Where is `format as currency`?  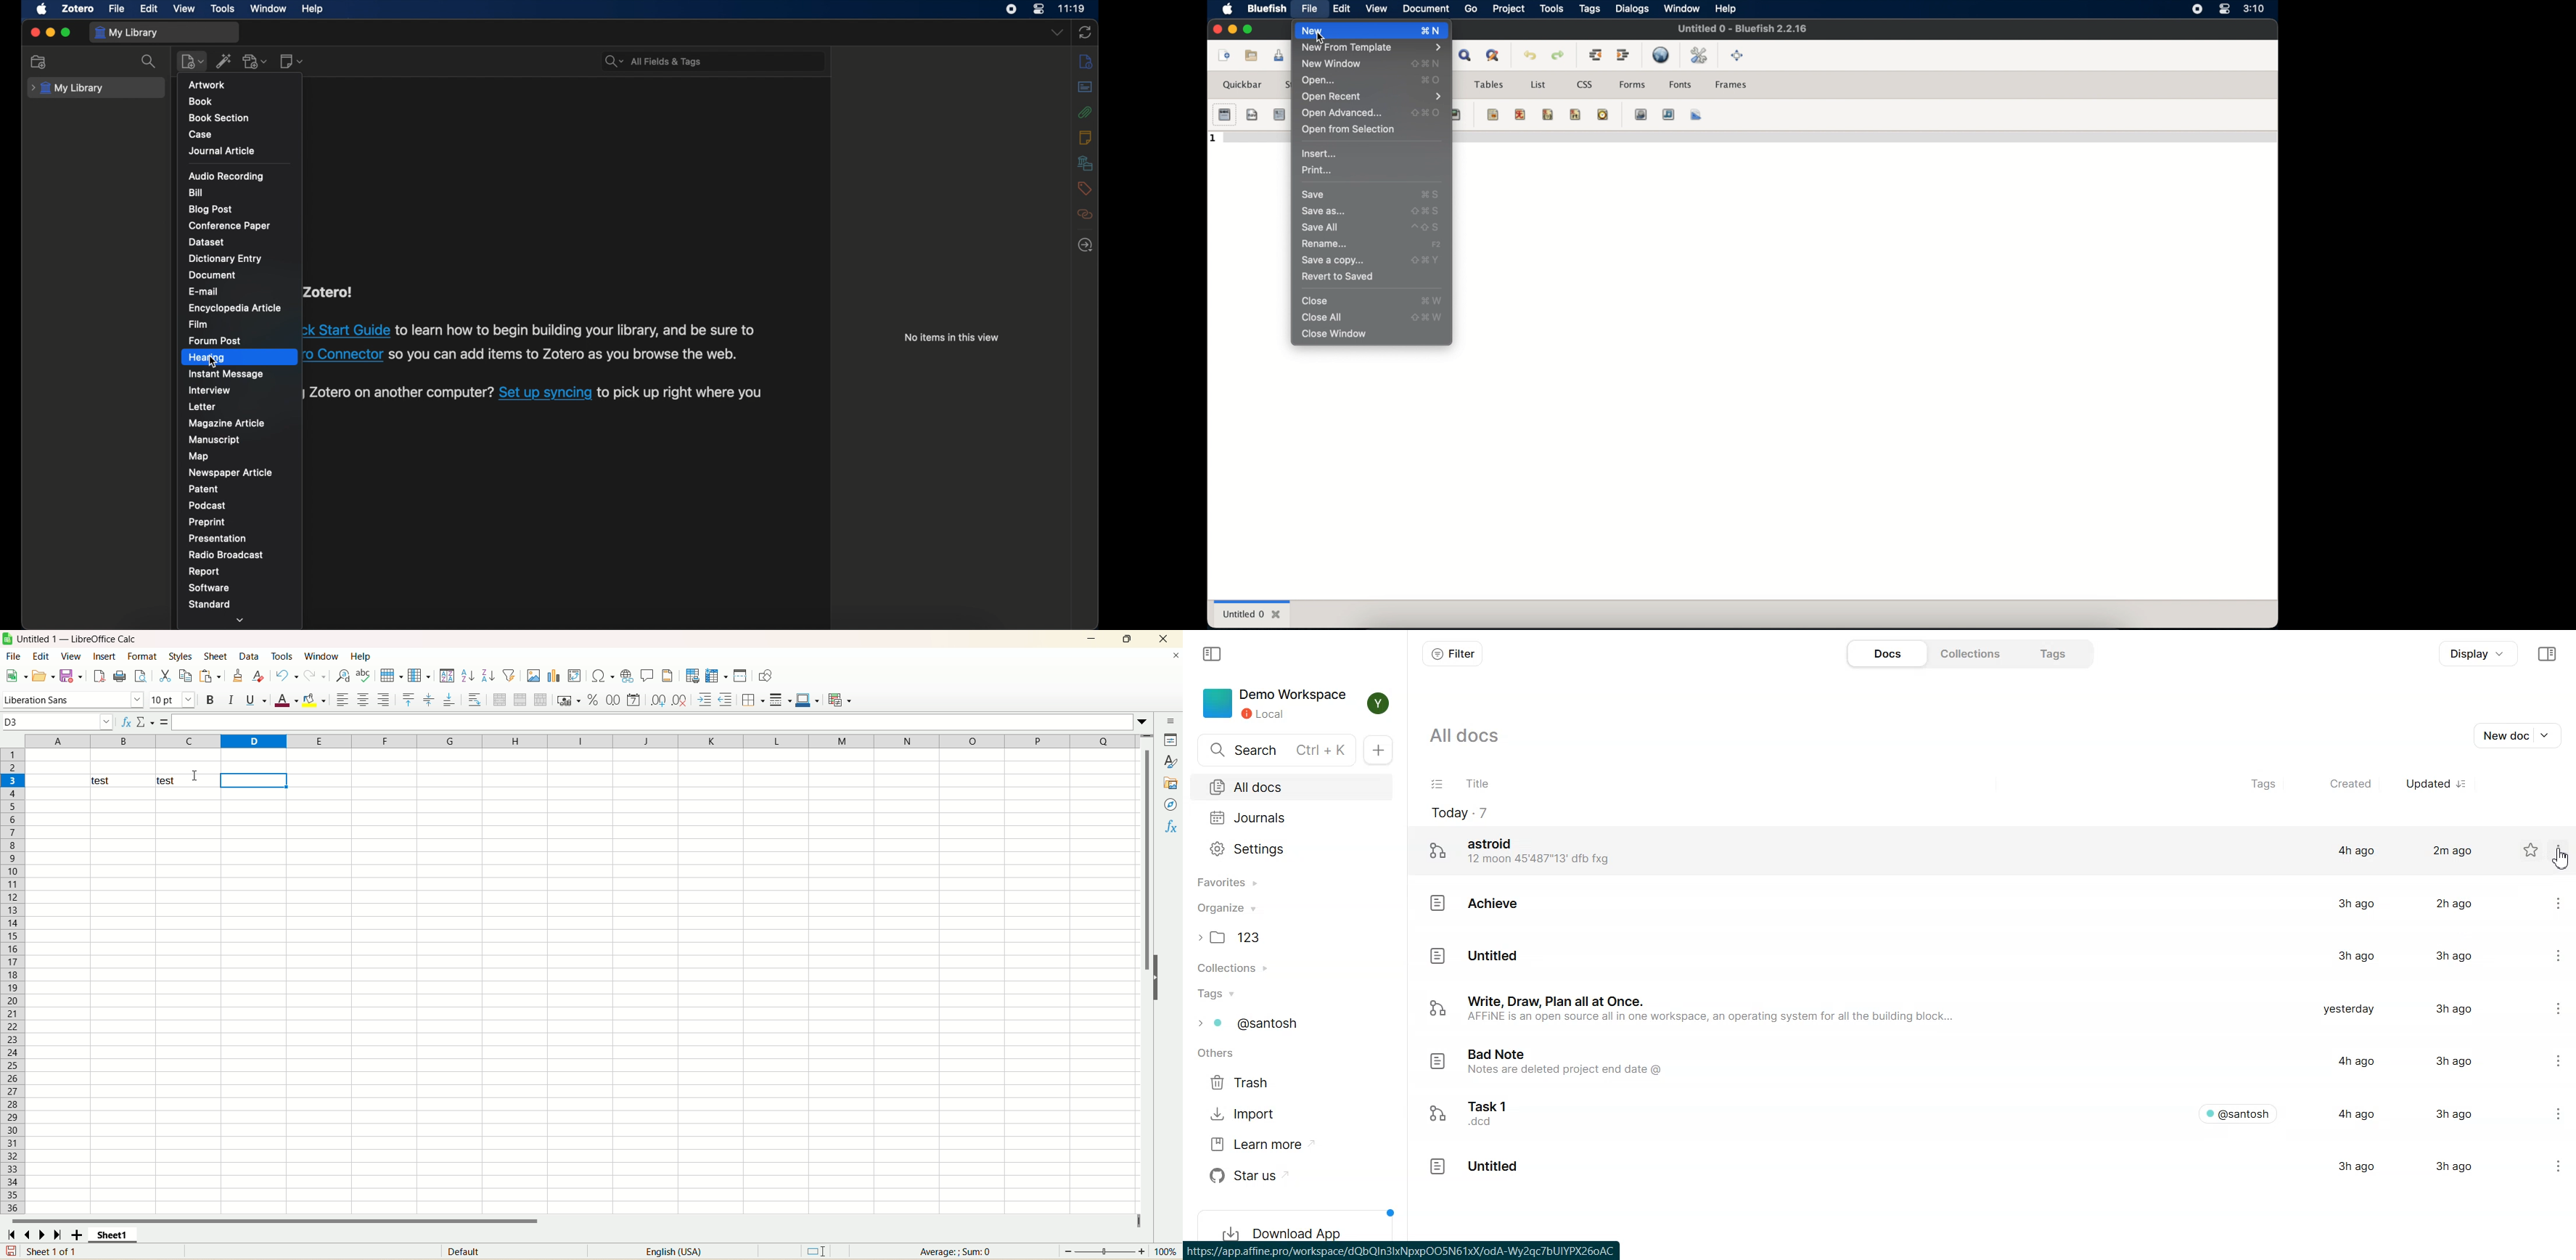
format as currency is located at coordinates (570, 700).